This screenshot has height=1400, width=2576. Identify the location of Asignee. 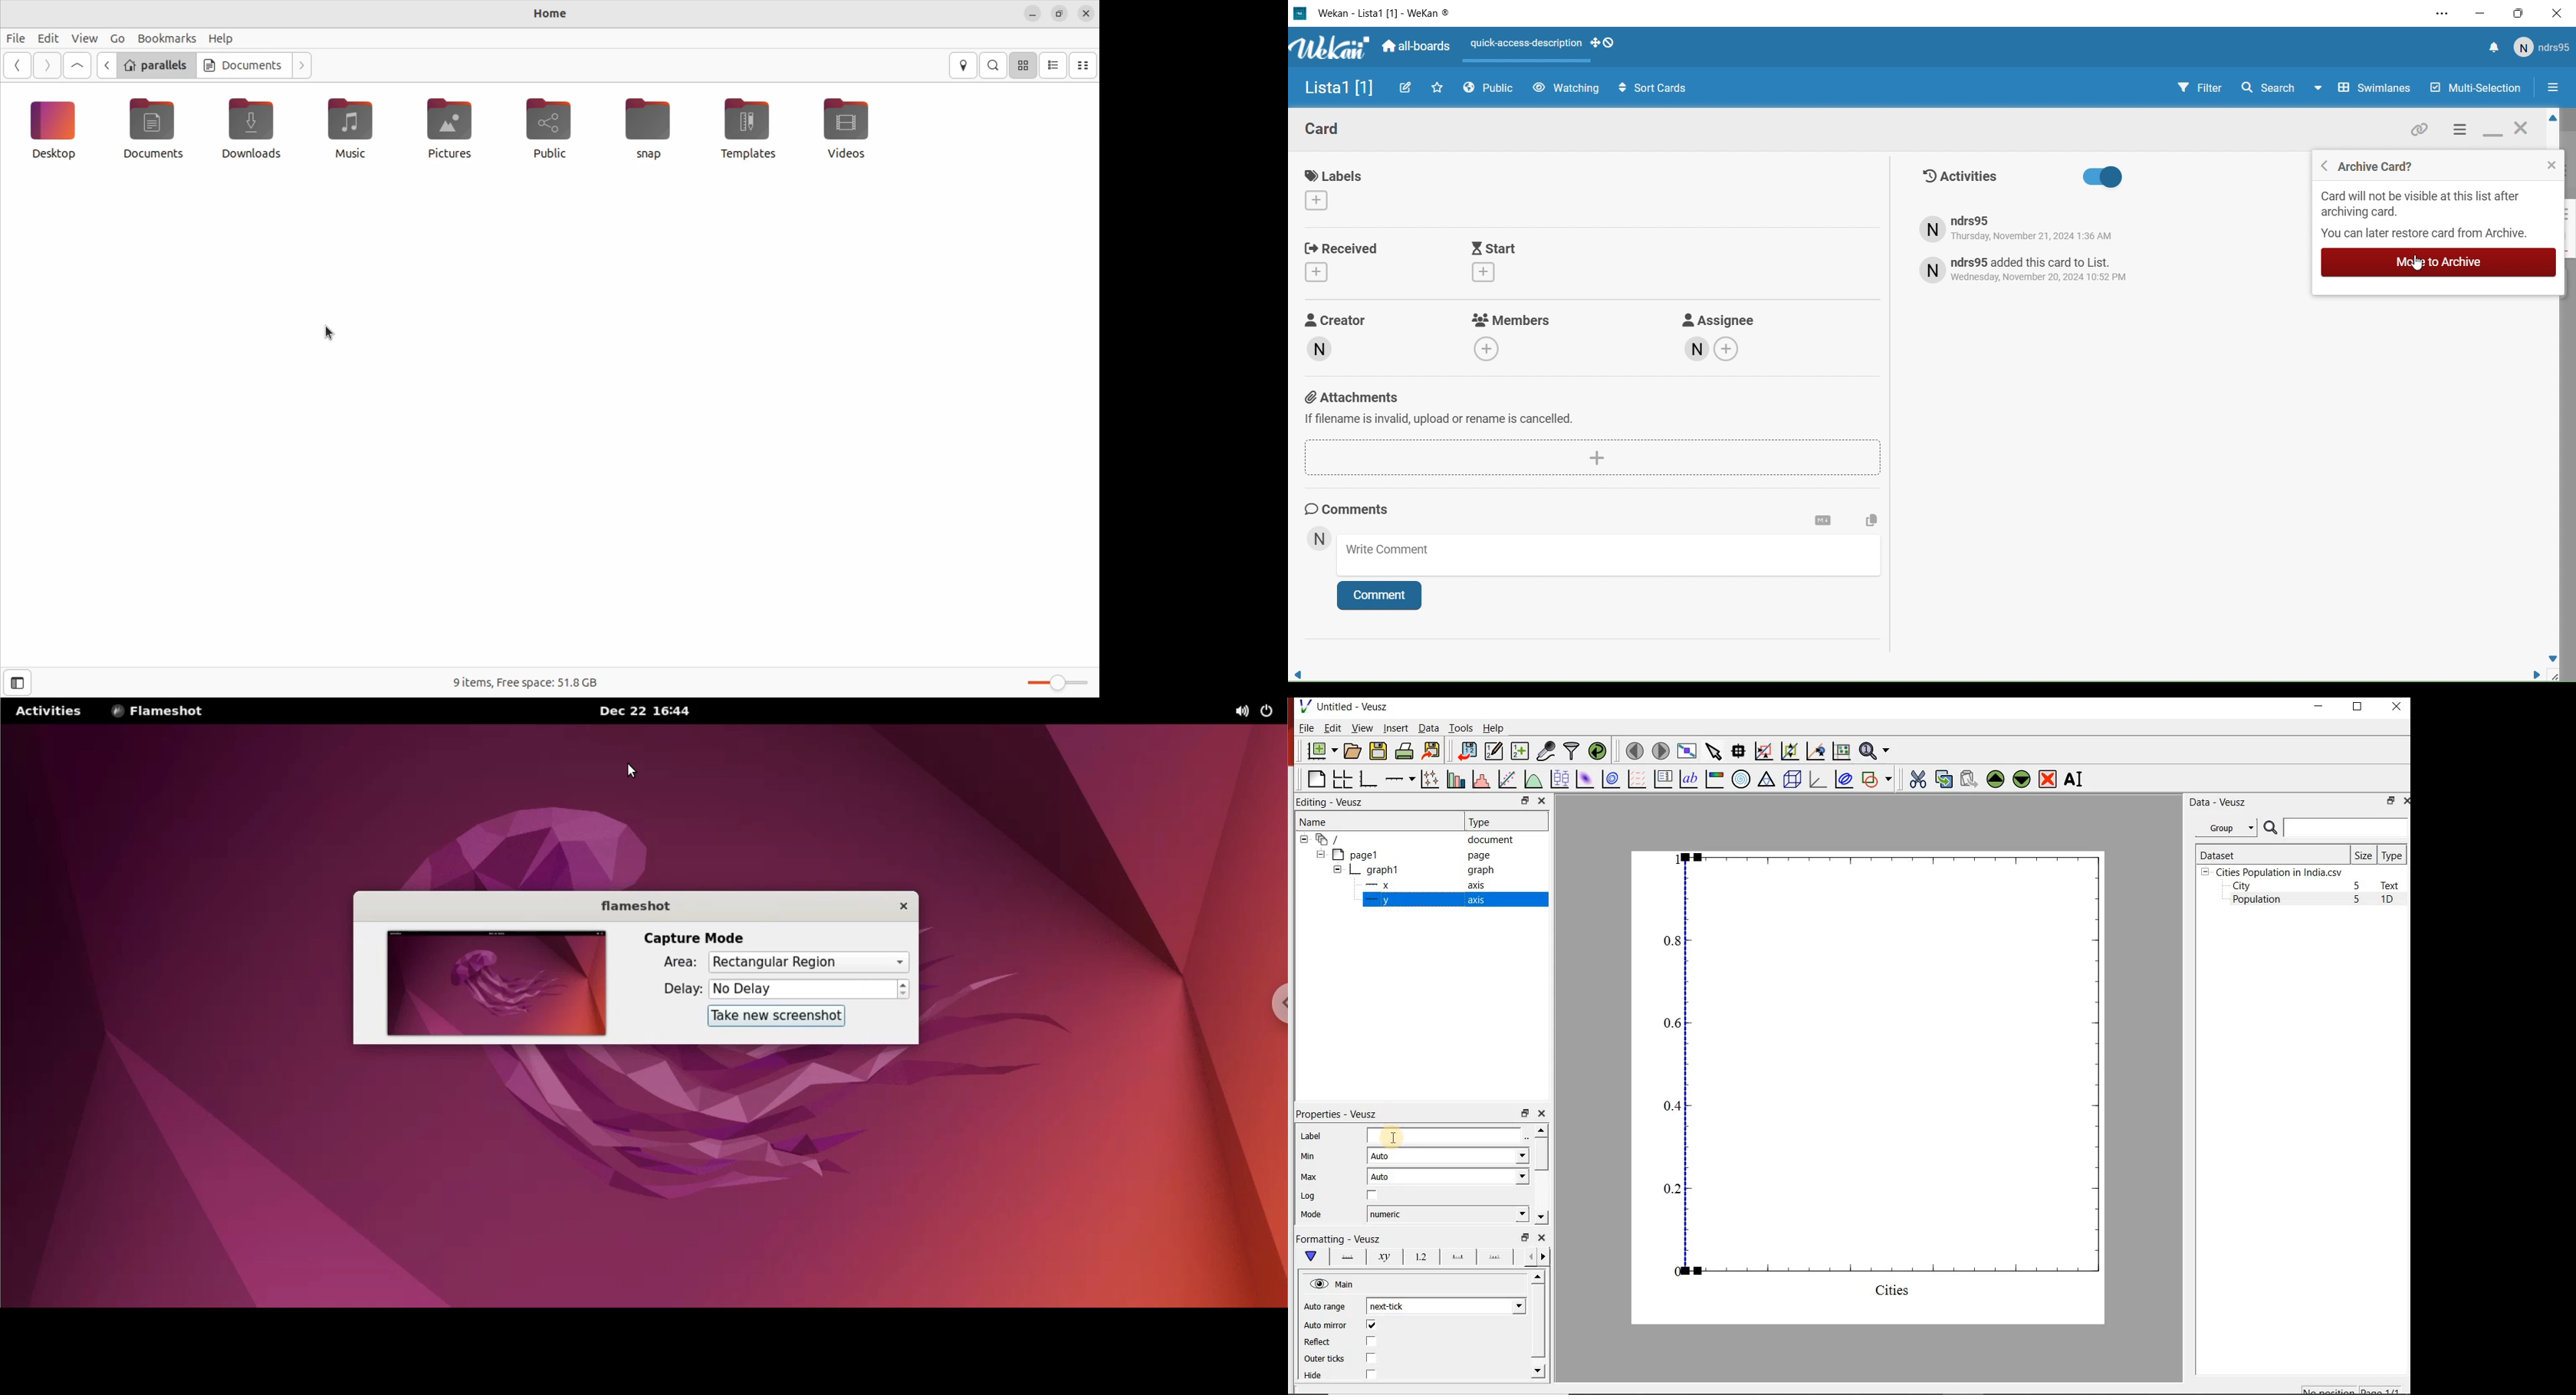
(1735, 343).